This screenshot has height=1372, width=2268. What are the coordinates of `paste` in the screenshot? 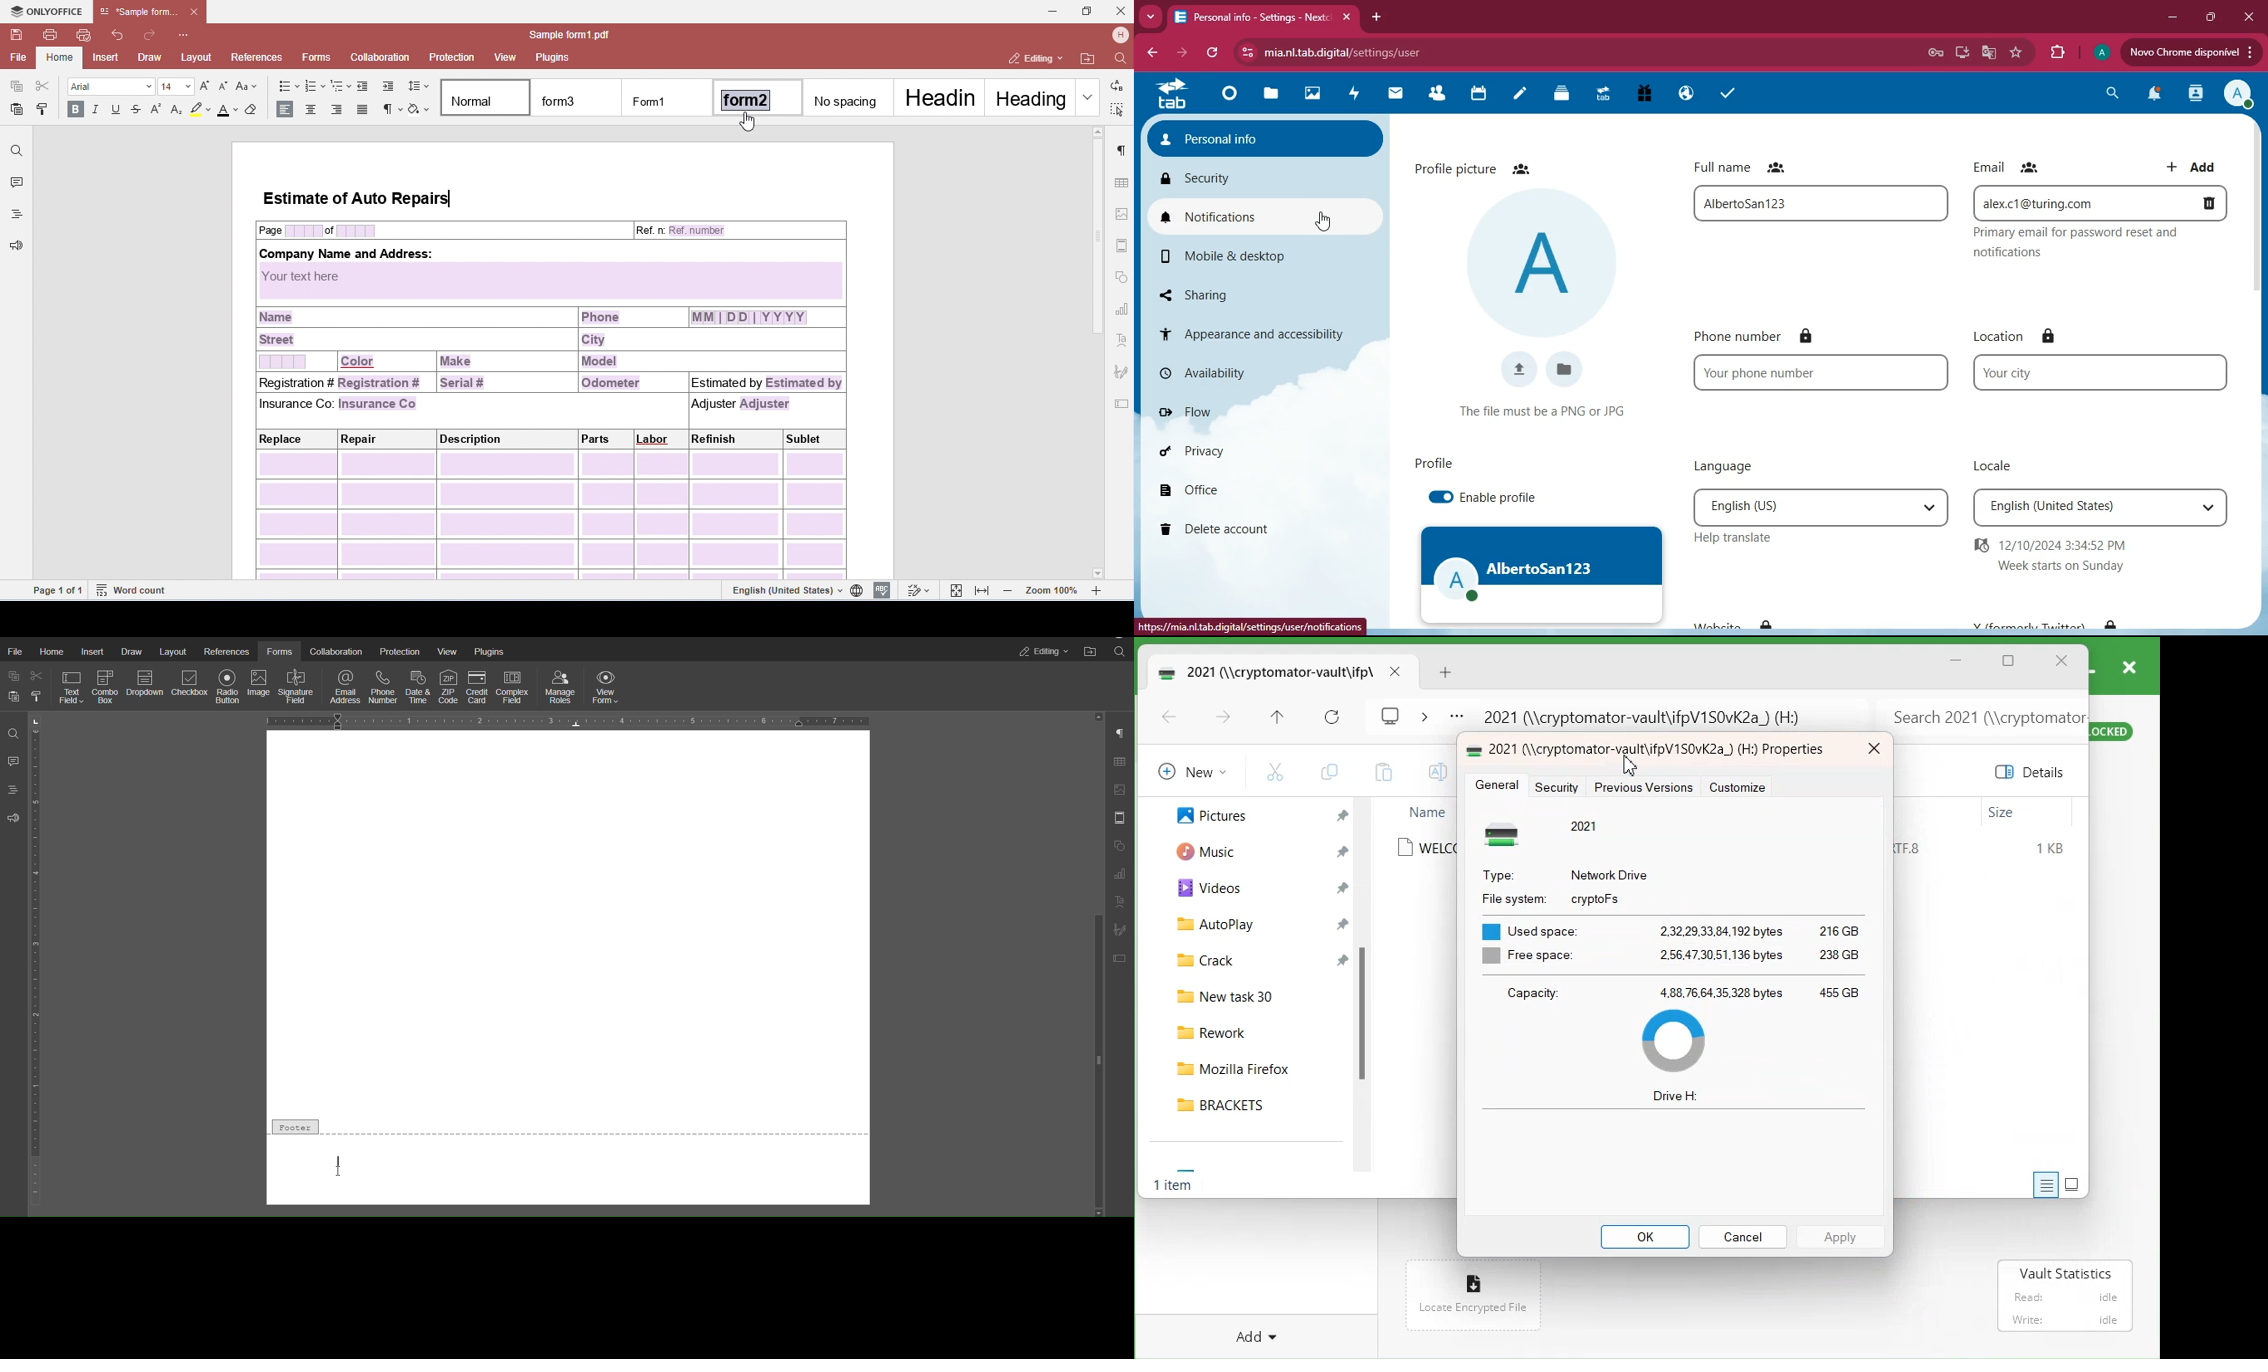 It's located at (12, 700).